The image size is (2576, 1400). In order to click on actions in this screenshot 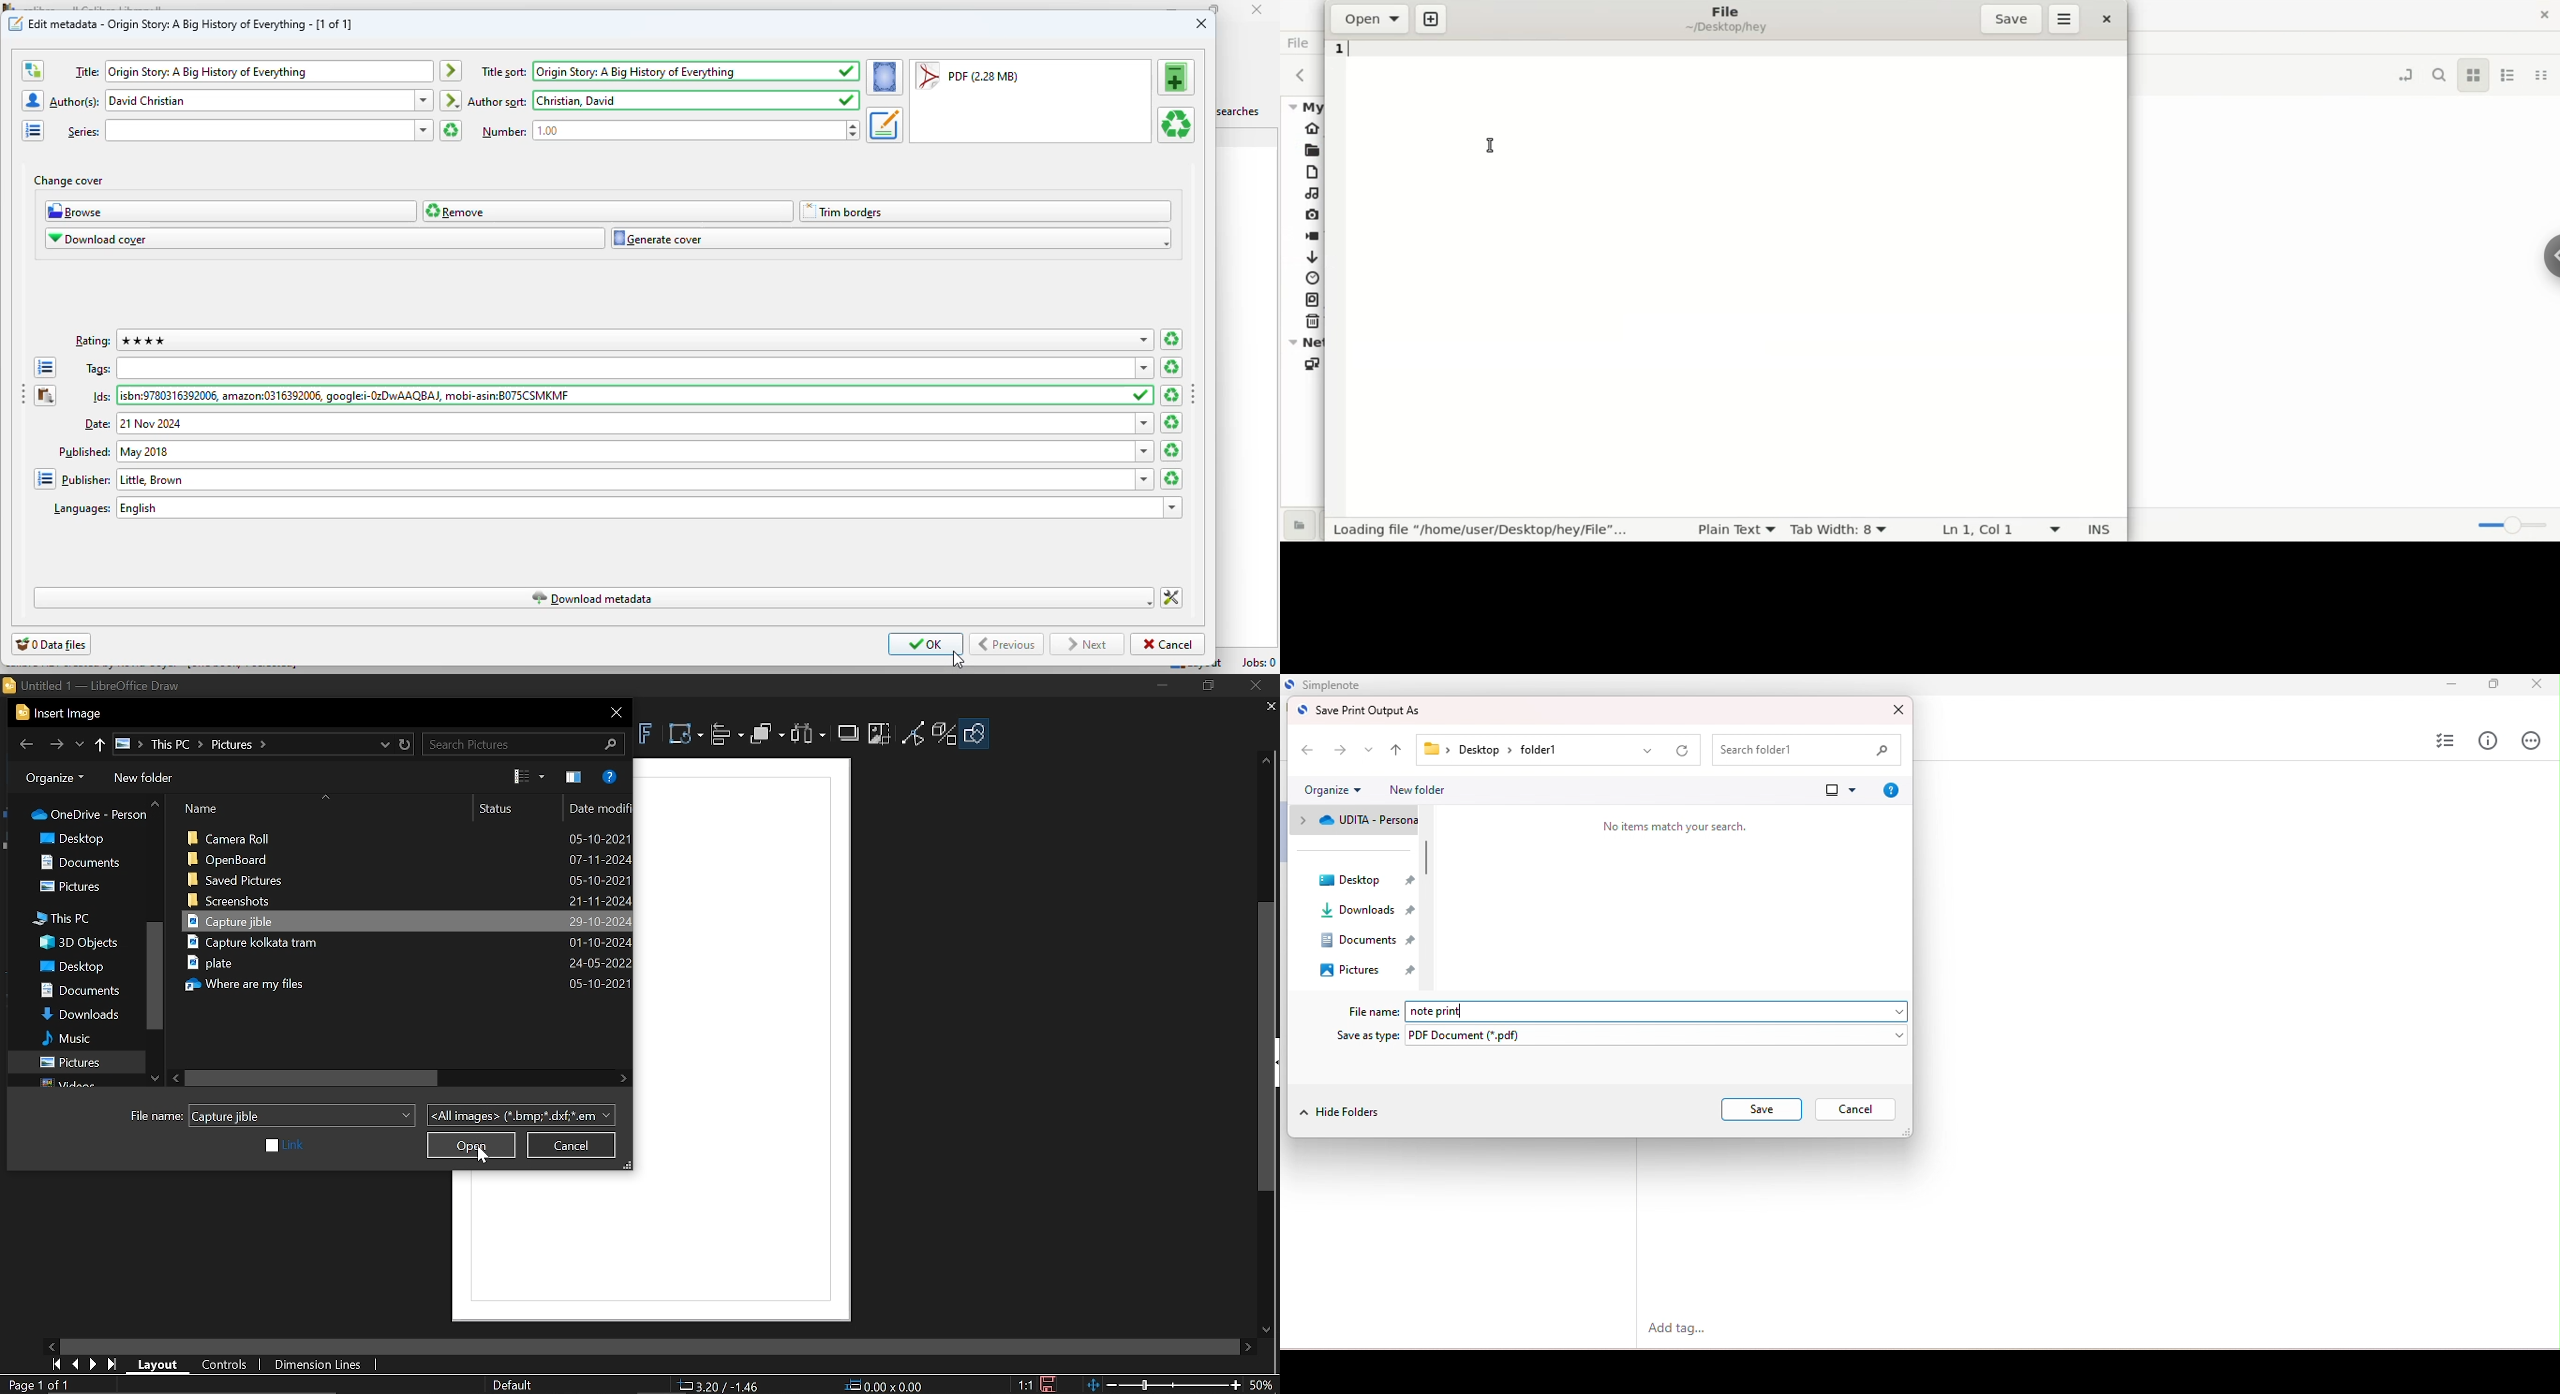, I will do `click(2530, 740)`.